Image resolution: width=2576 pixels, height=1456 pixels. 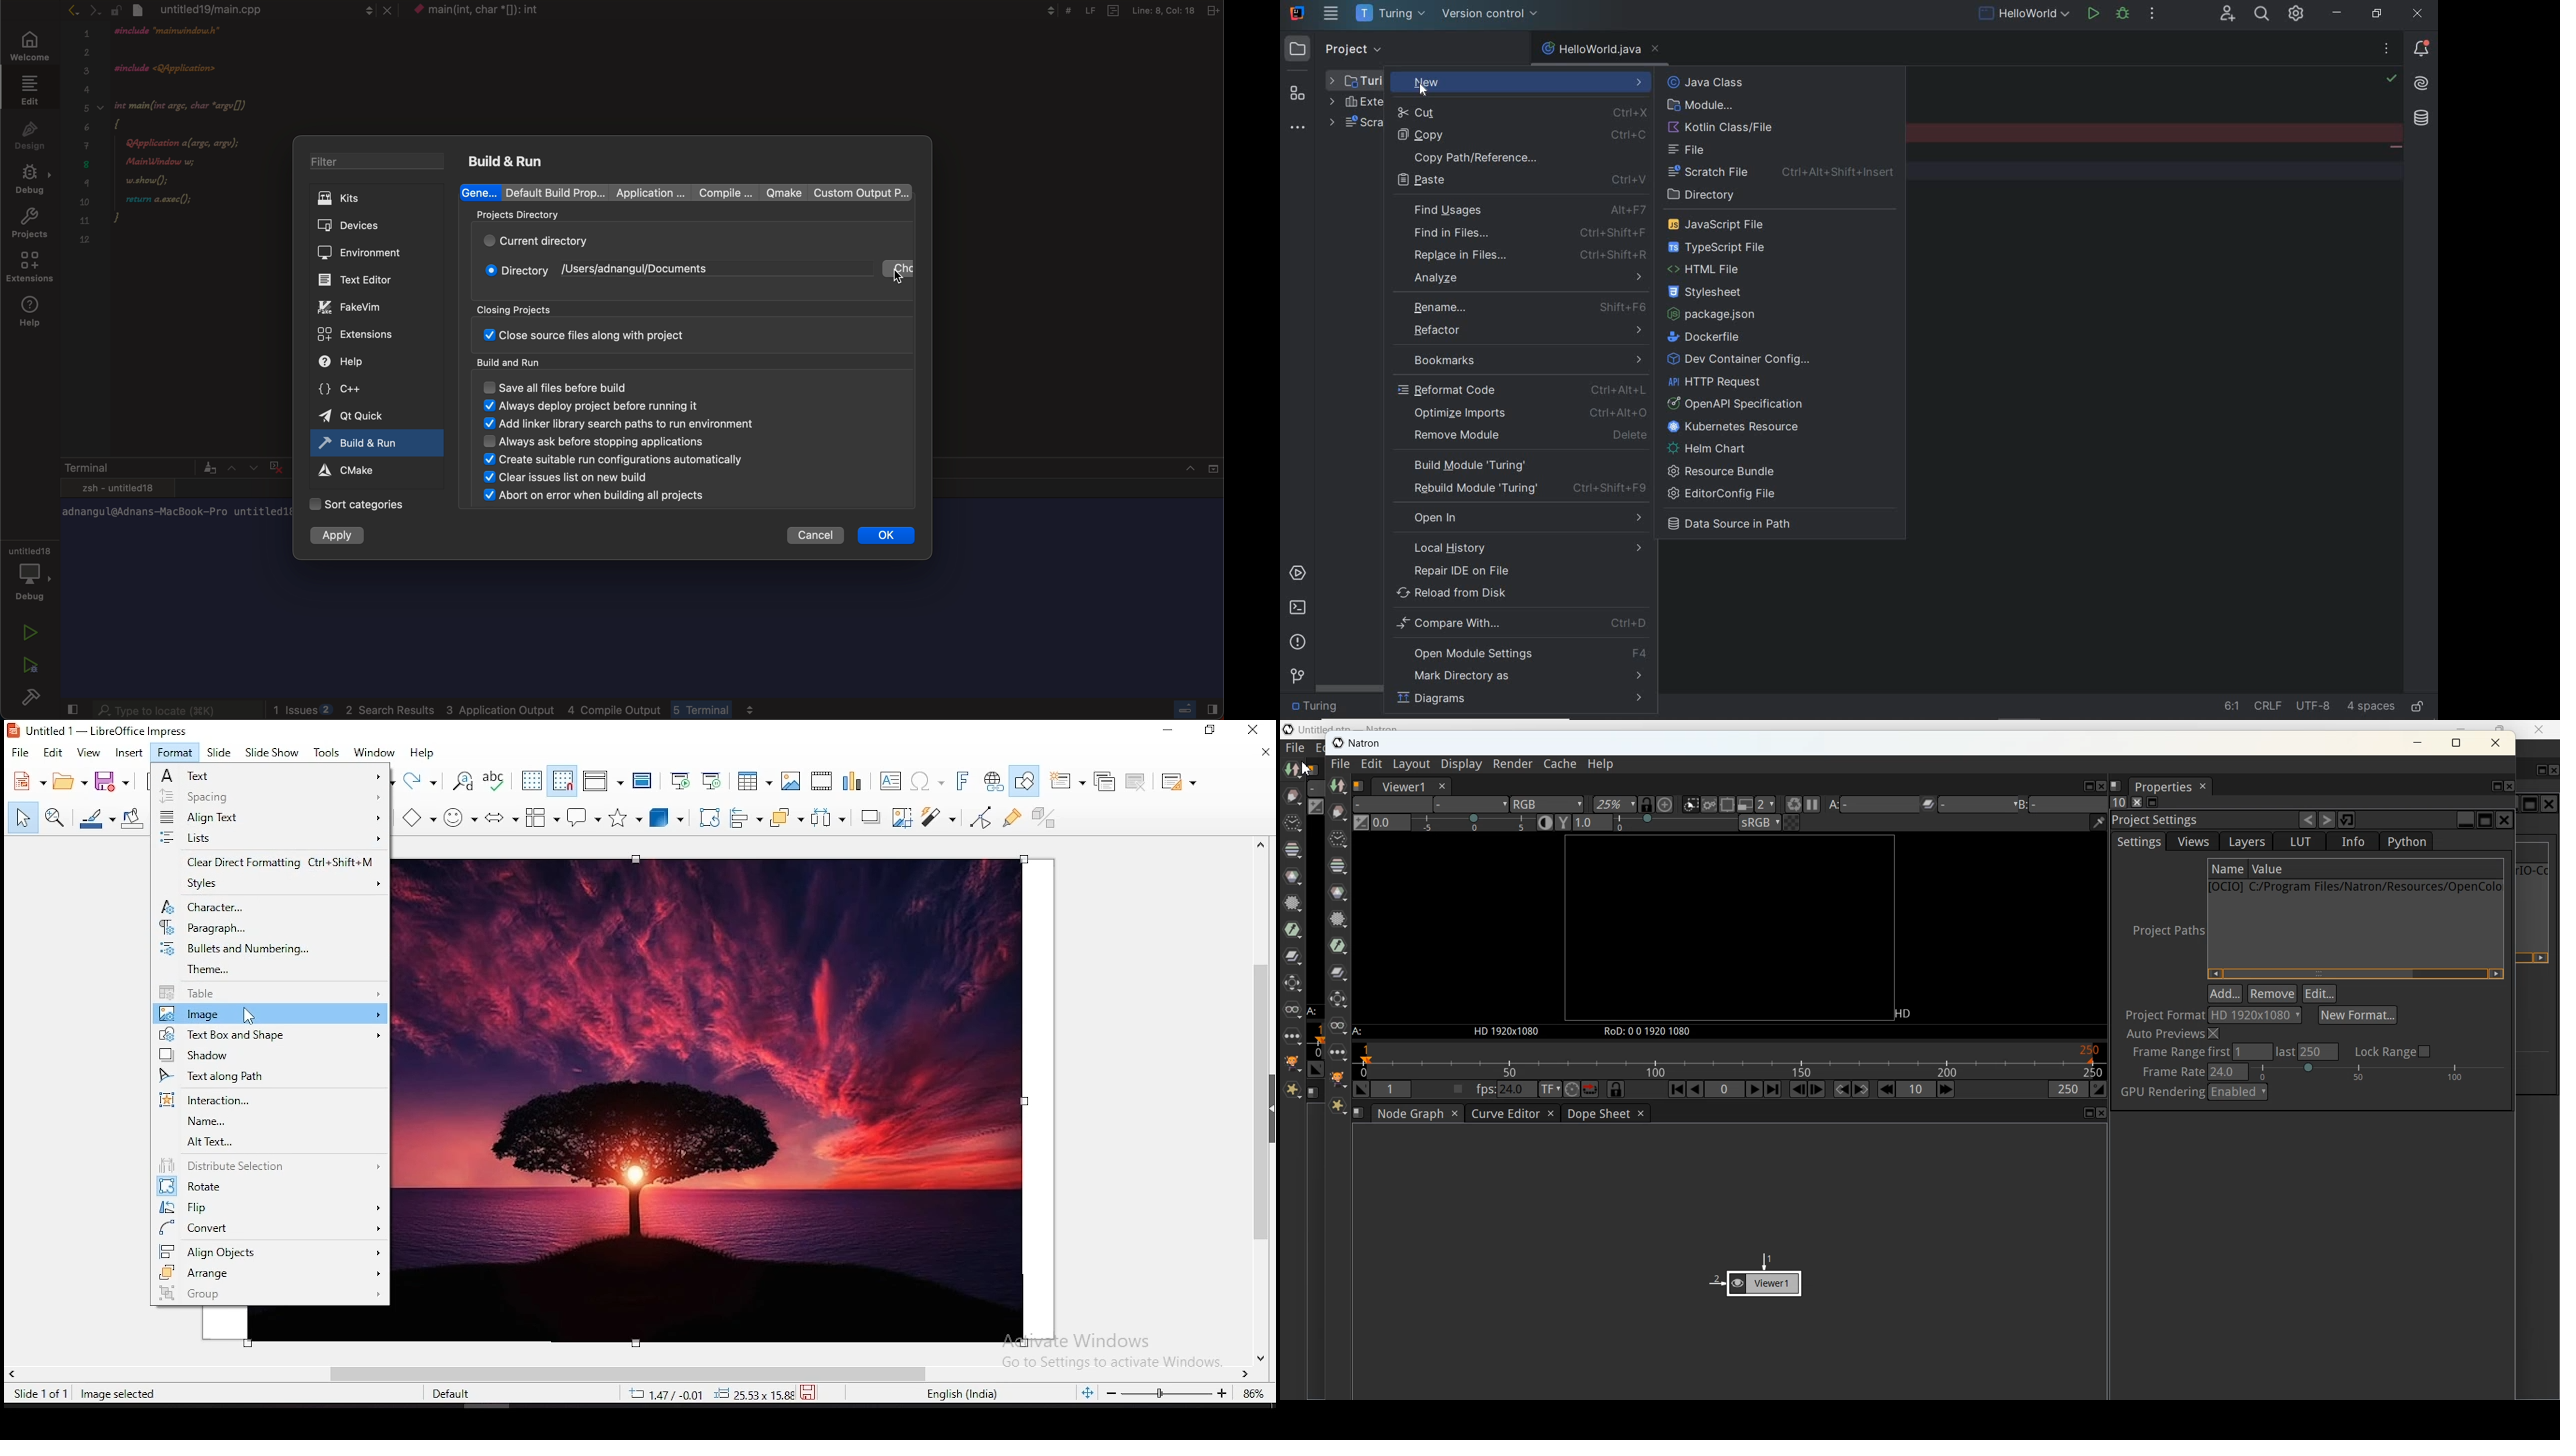 I want to click on Helm Chart, so click(x=1712, y=448).